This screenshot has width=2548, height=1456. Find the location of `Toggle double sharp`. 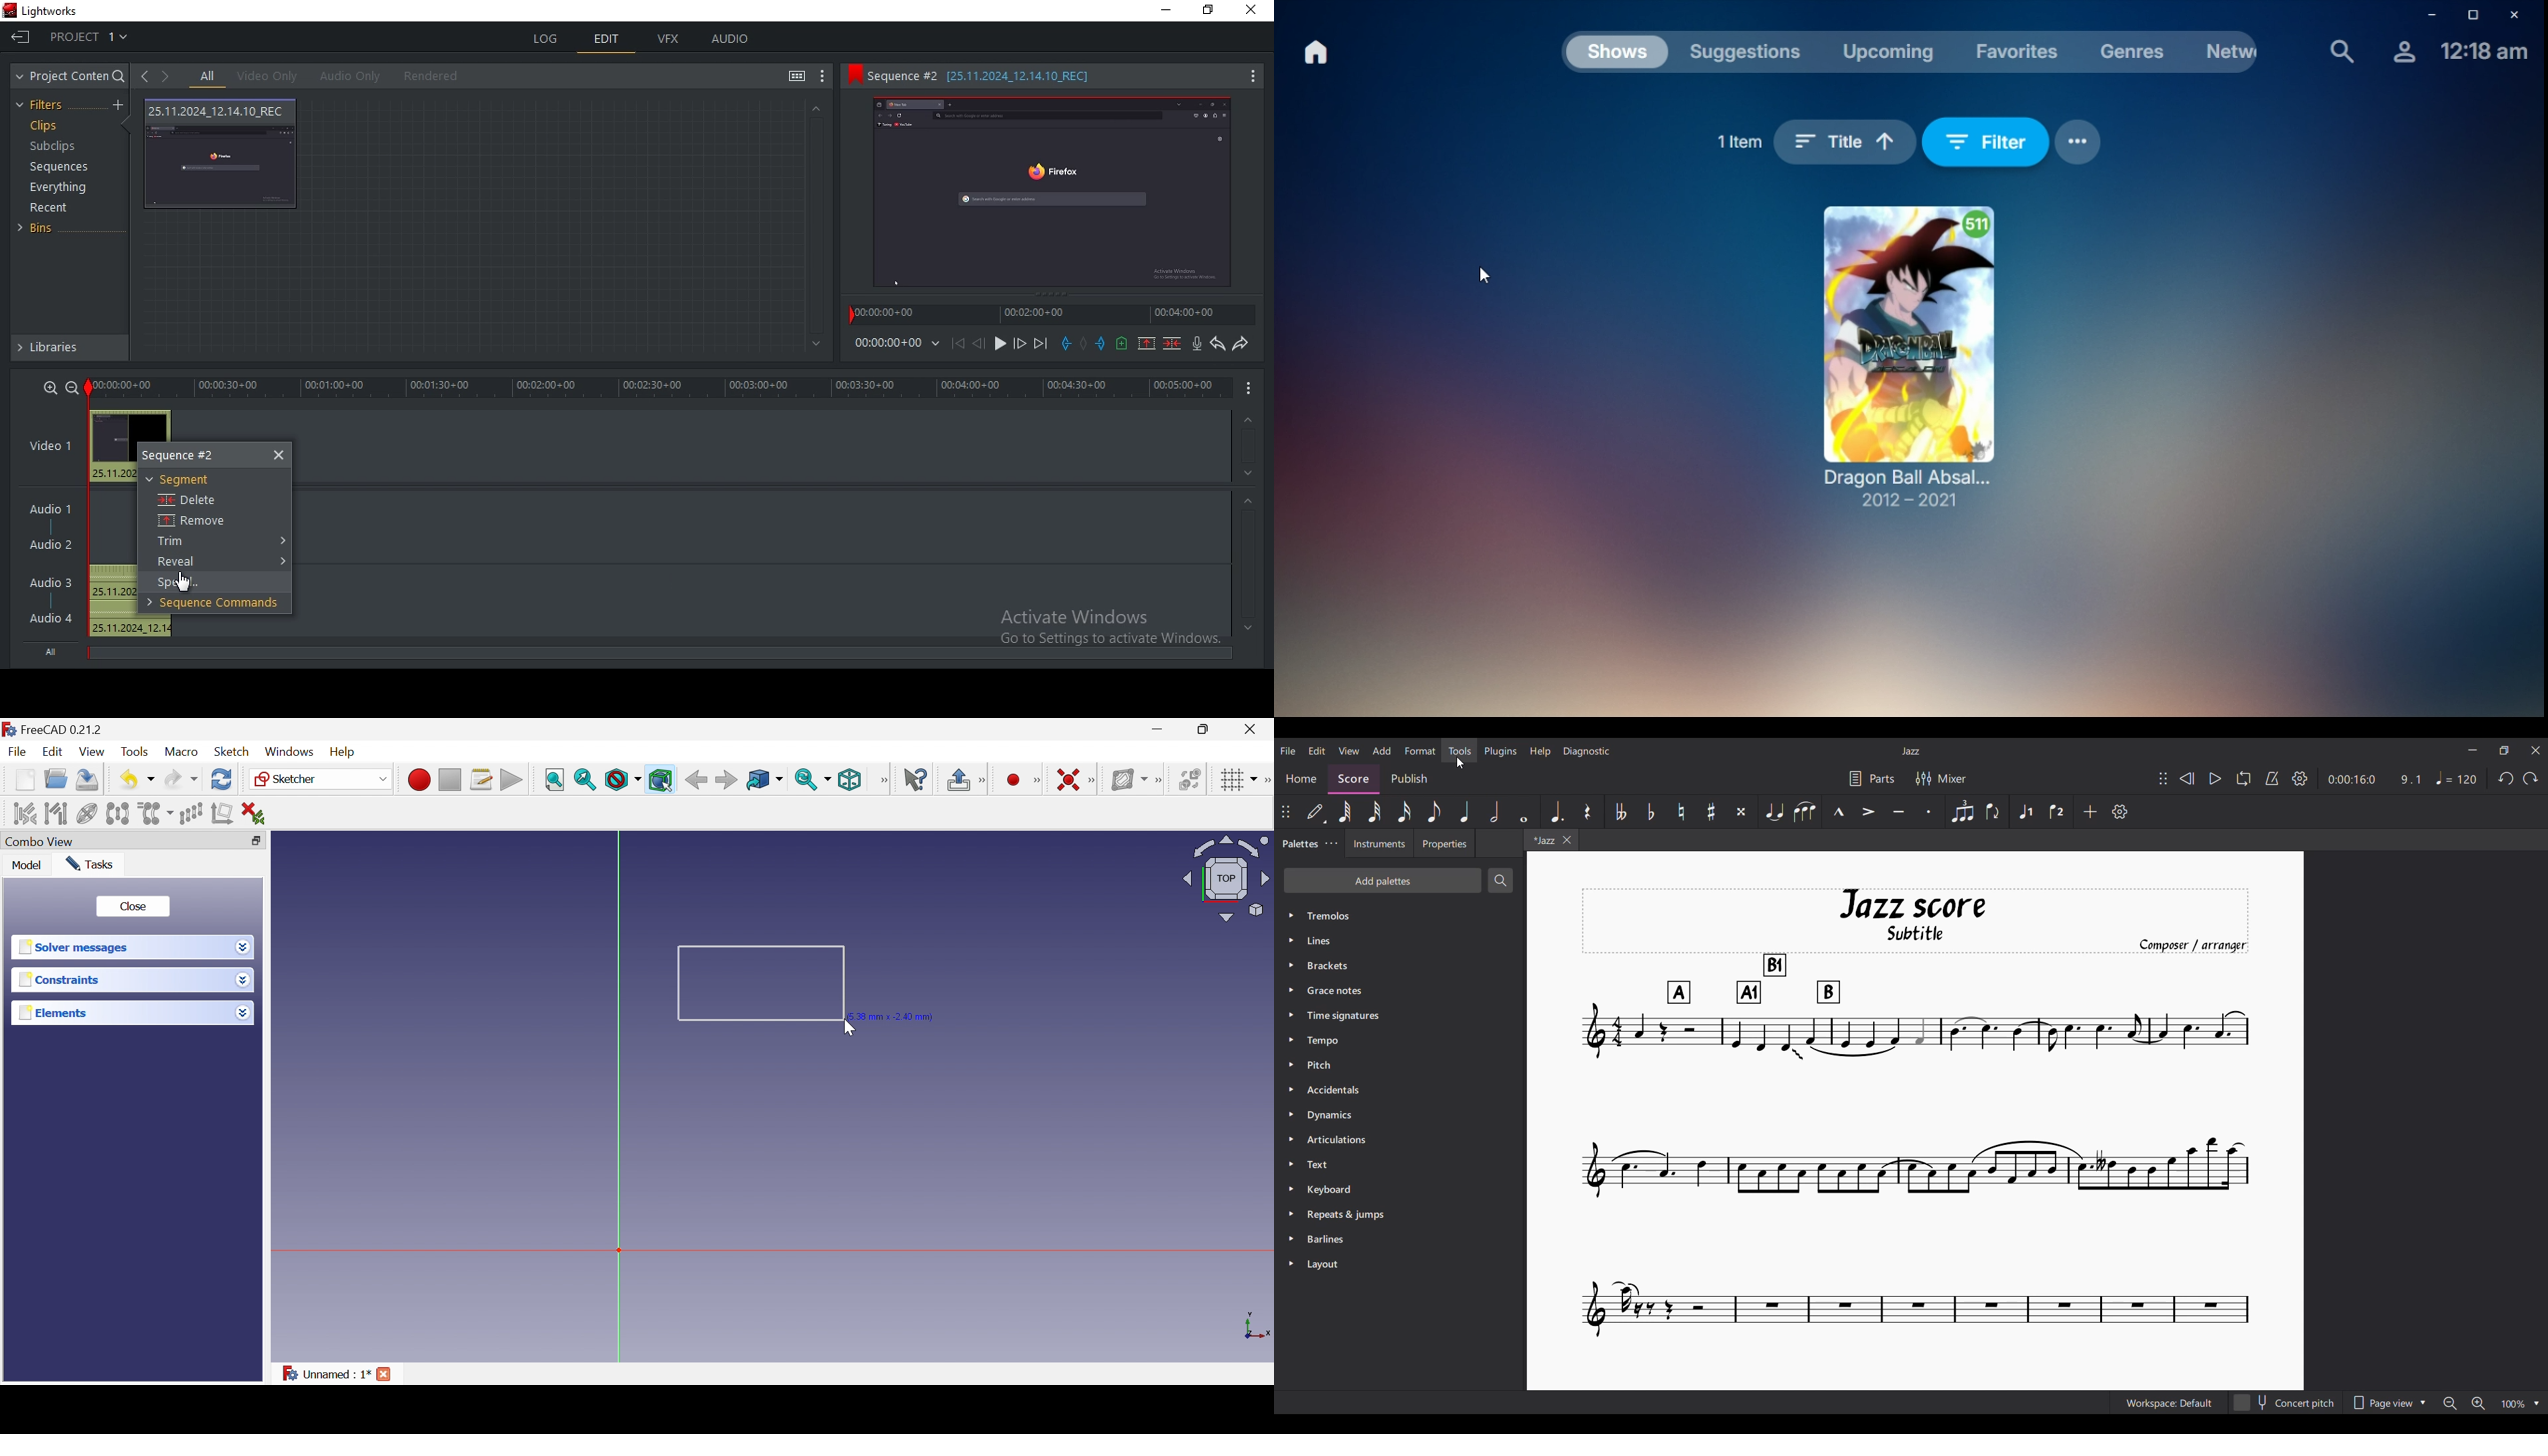

Toggle double sharp is located at coordinates (1742, 812).